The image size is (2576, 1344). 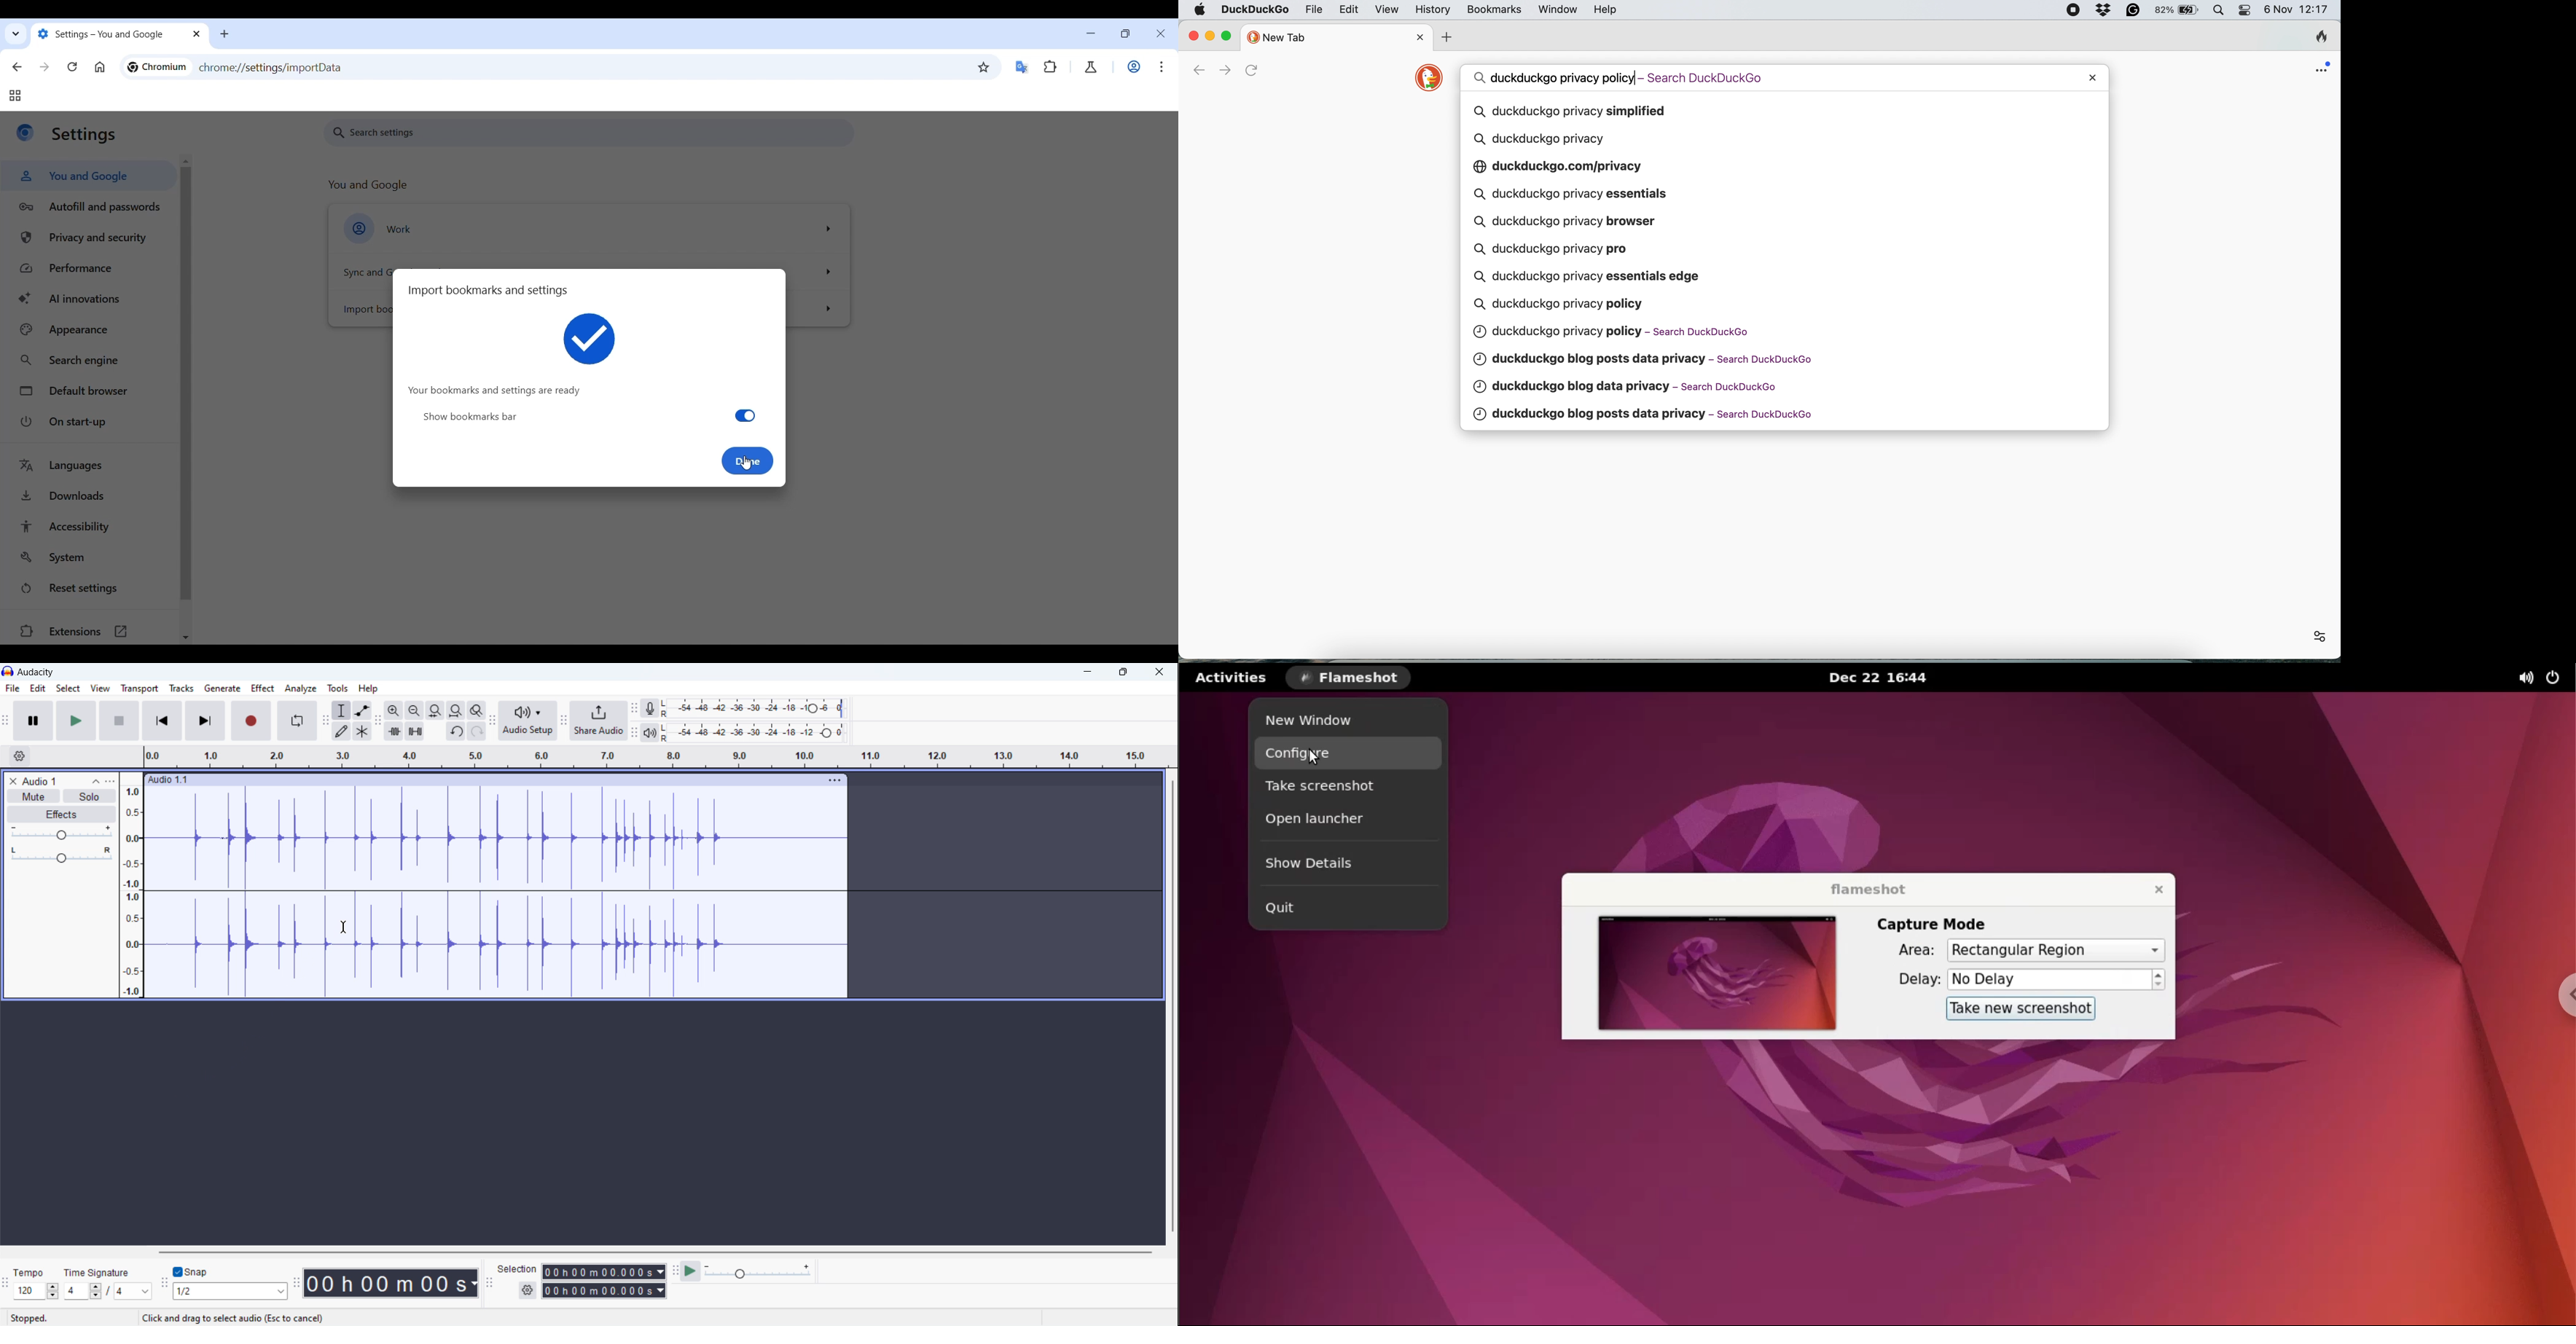 I want to click on Languages, so click(x=89, y=466).